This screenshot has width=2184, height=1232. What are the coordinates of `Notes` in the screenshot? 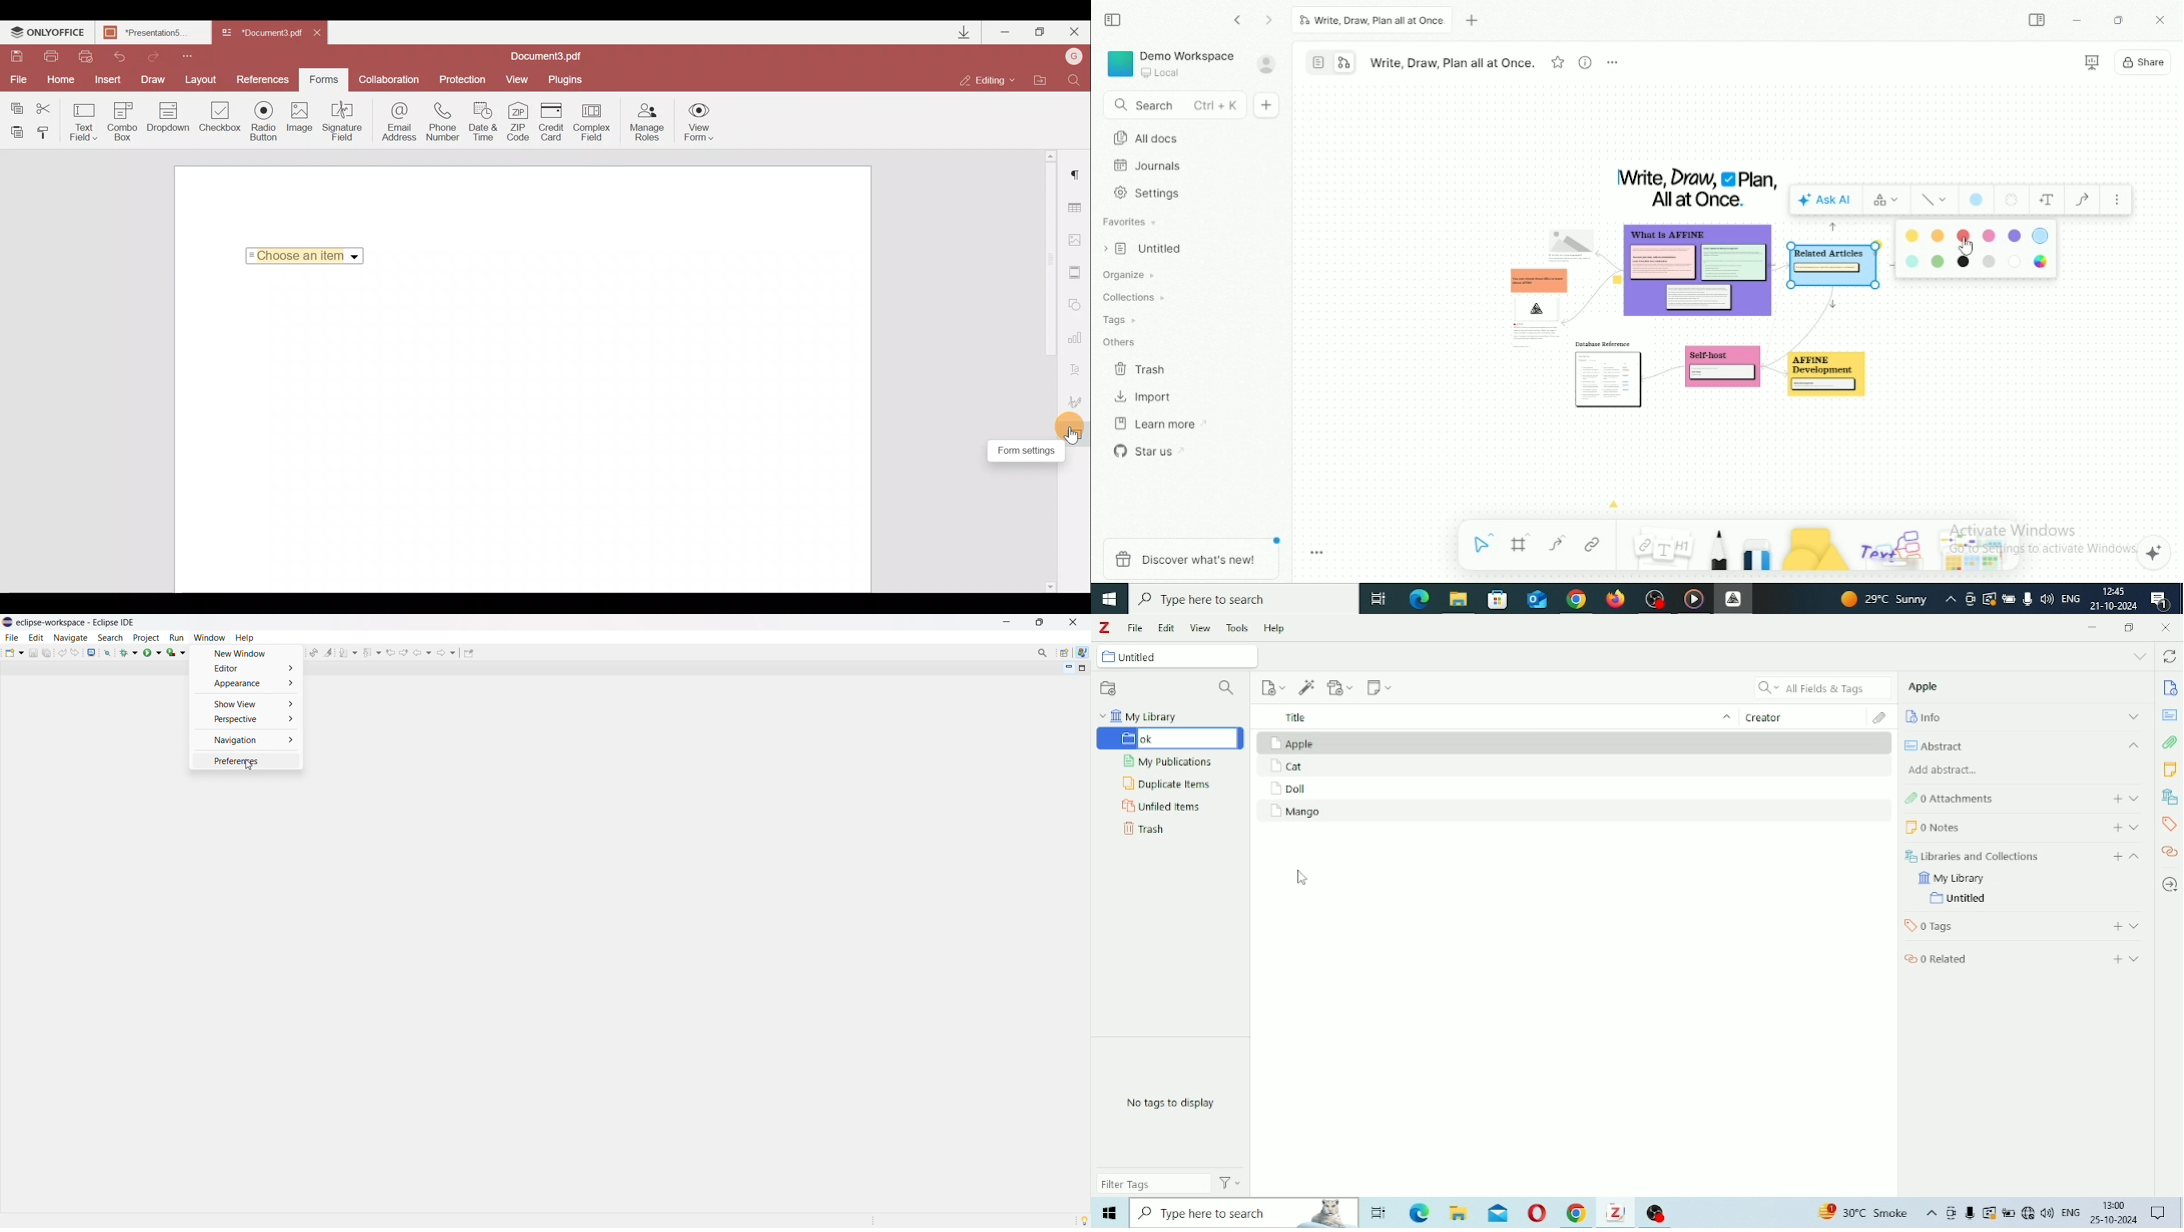 It's located at (1931, 828).